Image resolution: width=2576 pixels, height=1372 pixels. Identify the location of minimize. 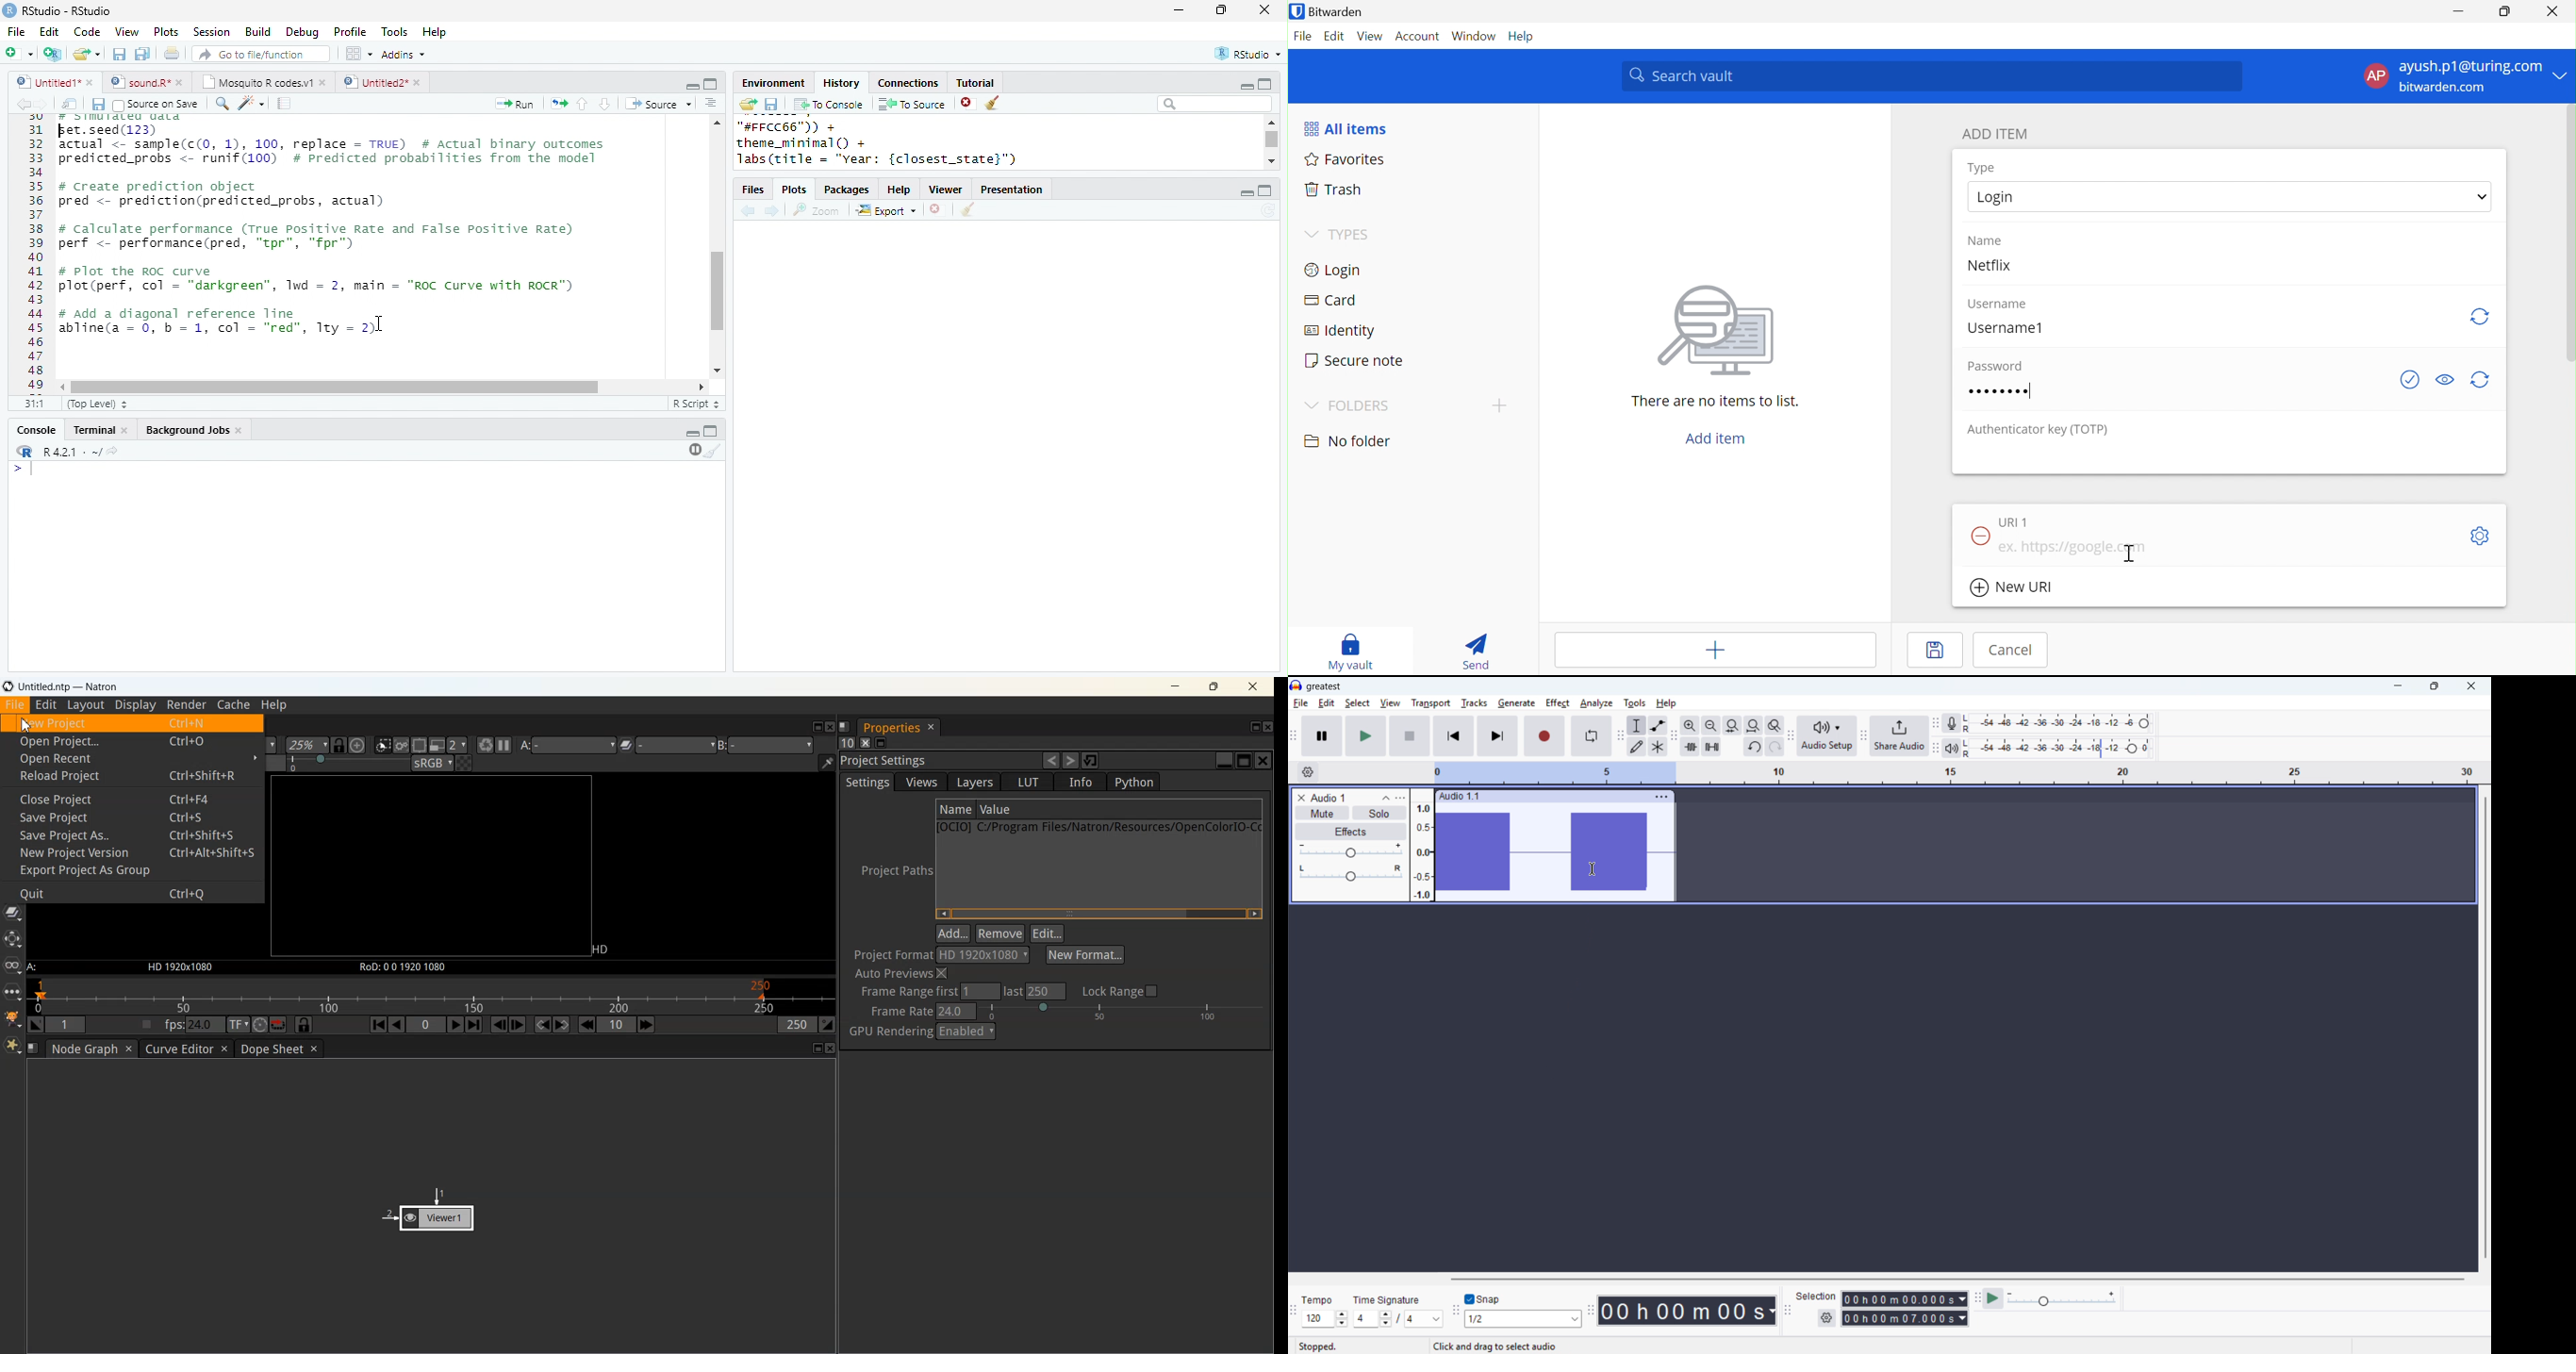
(692, 85).